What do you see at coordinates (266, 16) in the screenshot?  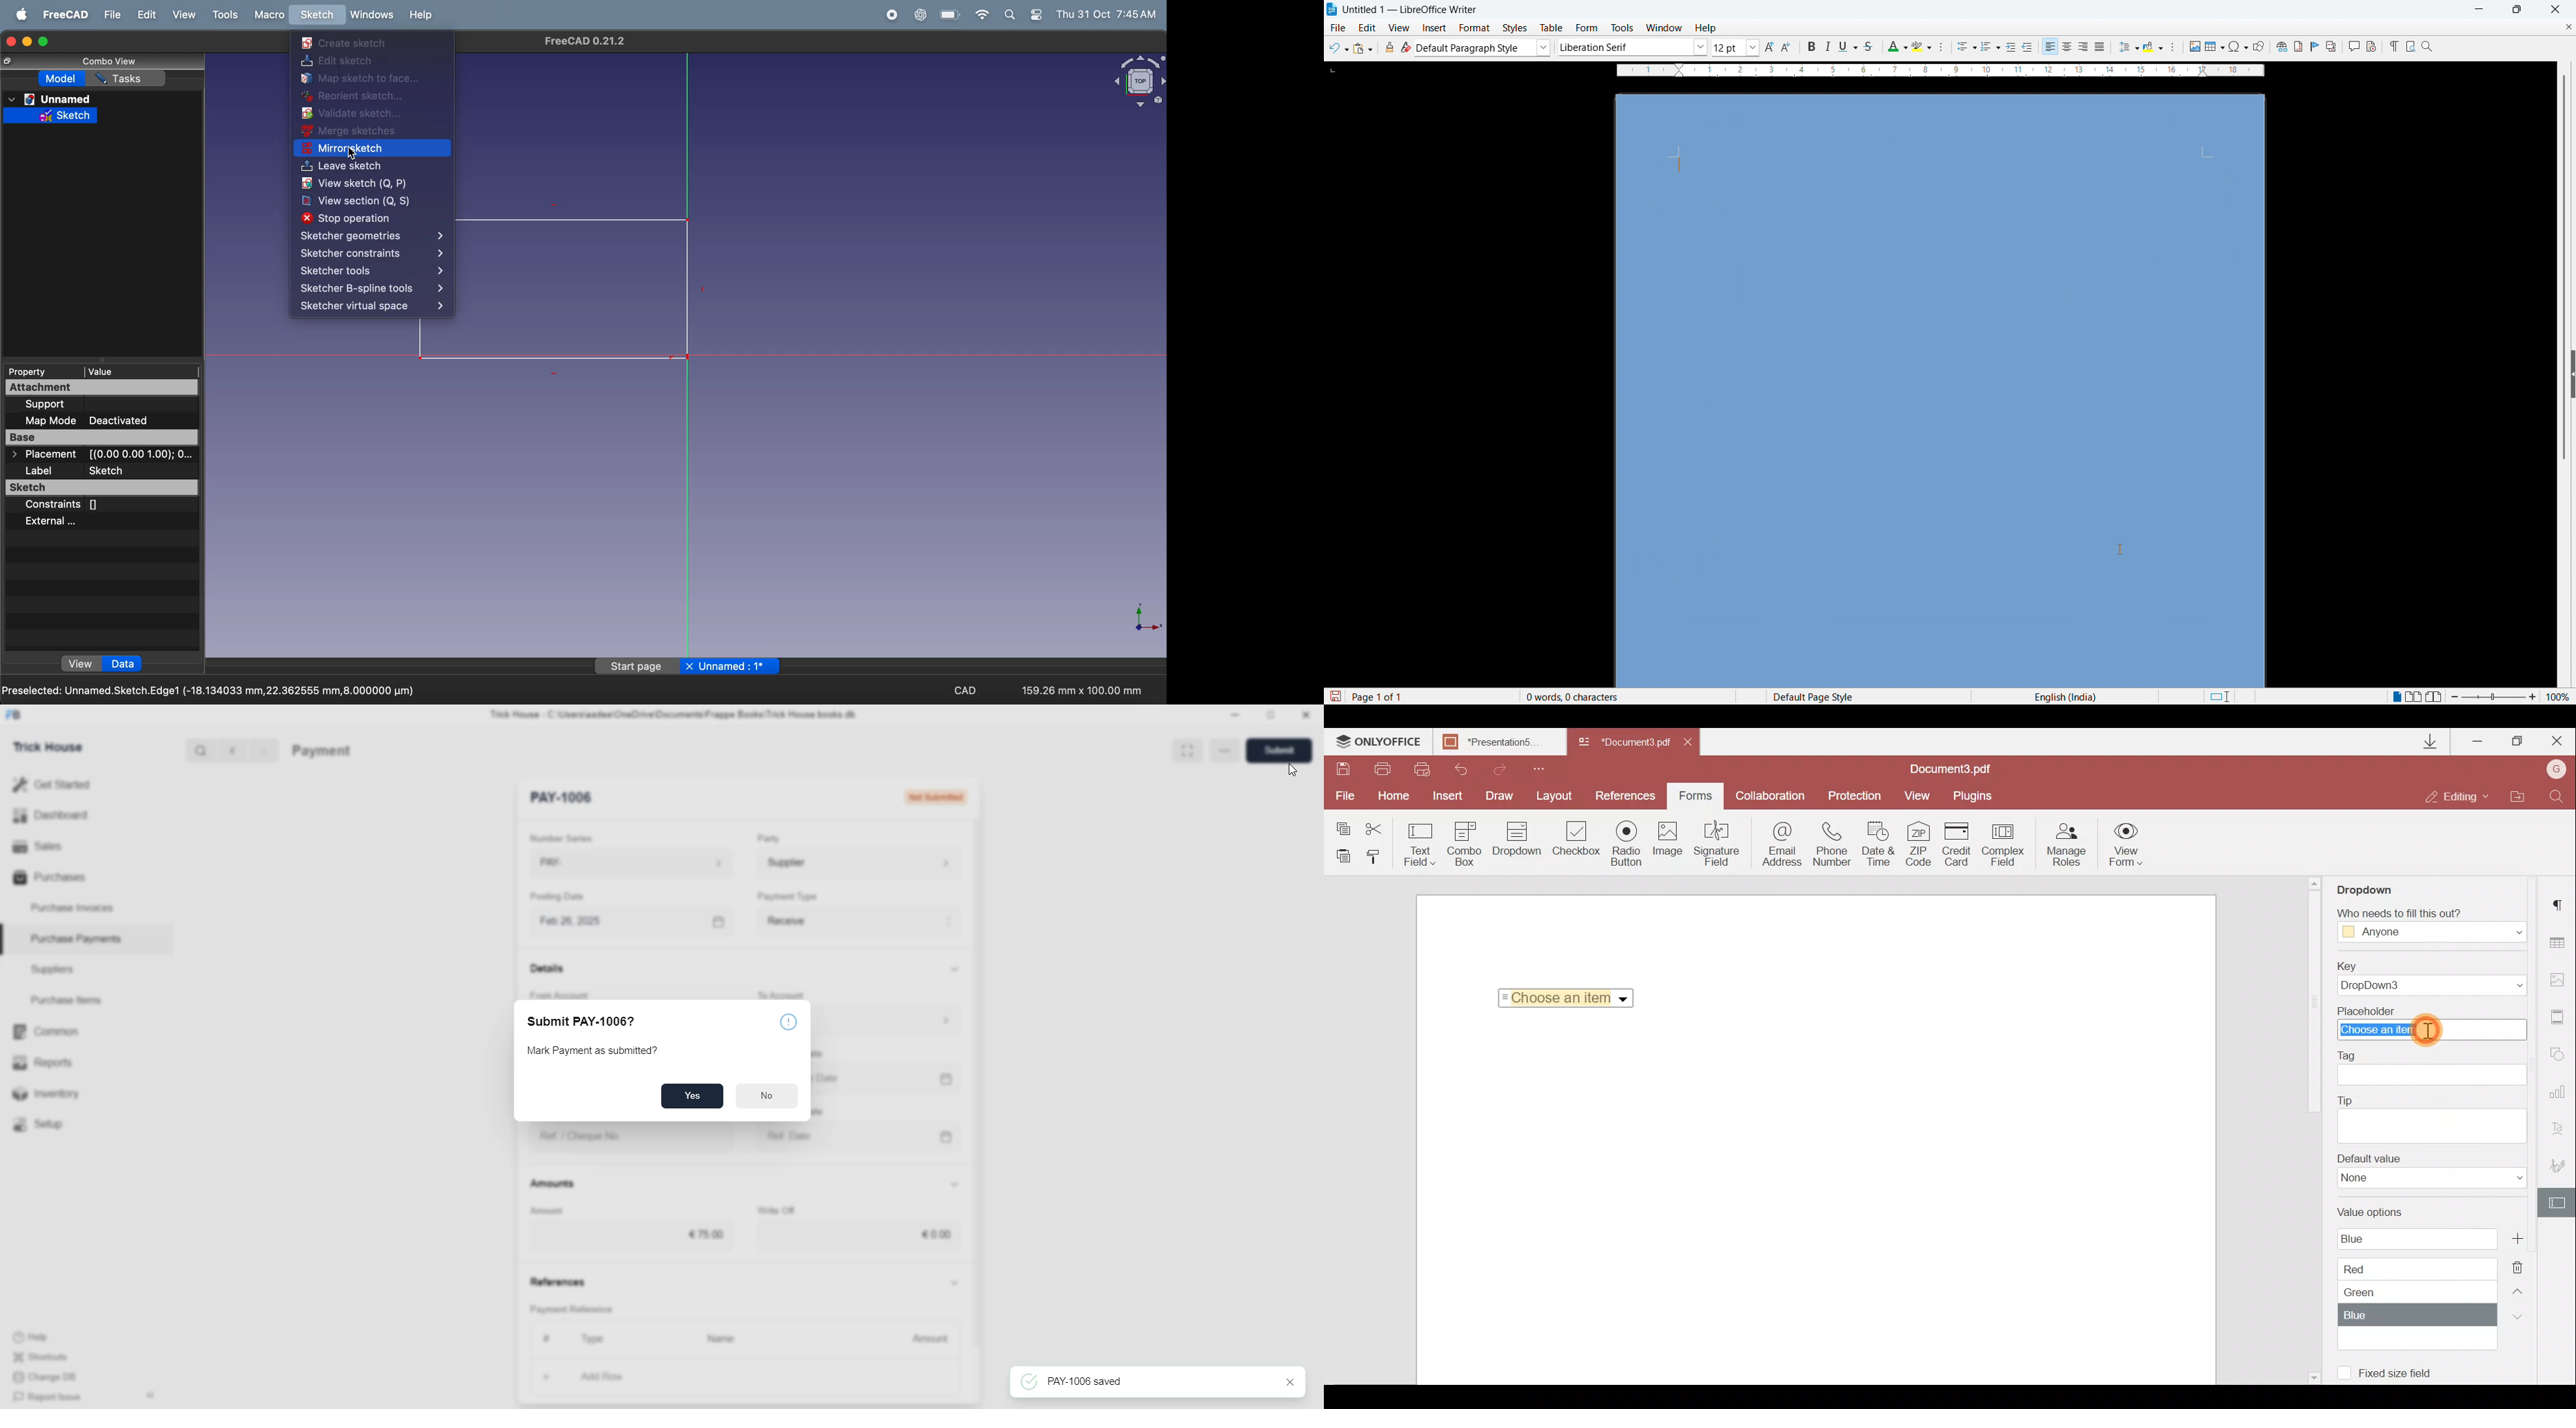 I see `marco` at bounding box center [266, 16].